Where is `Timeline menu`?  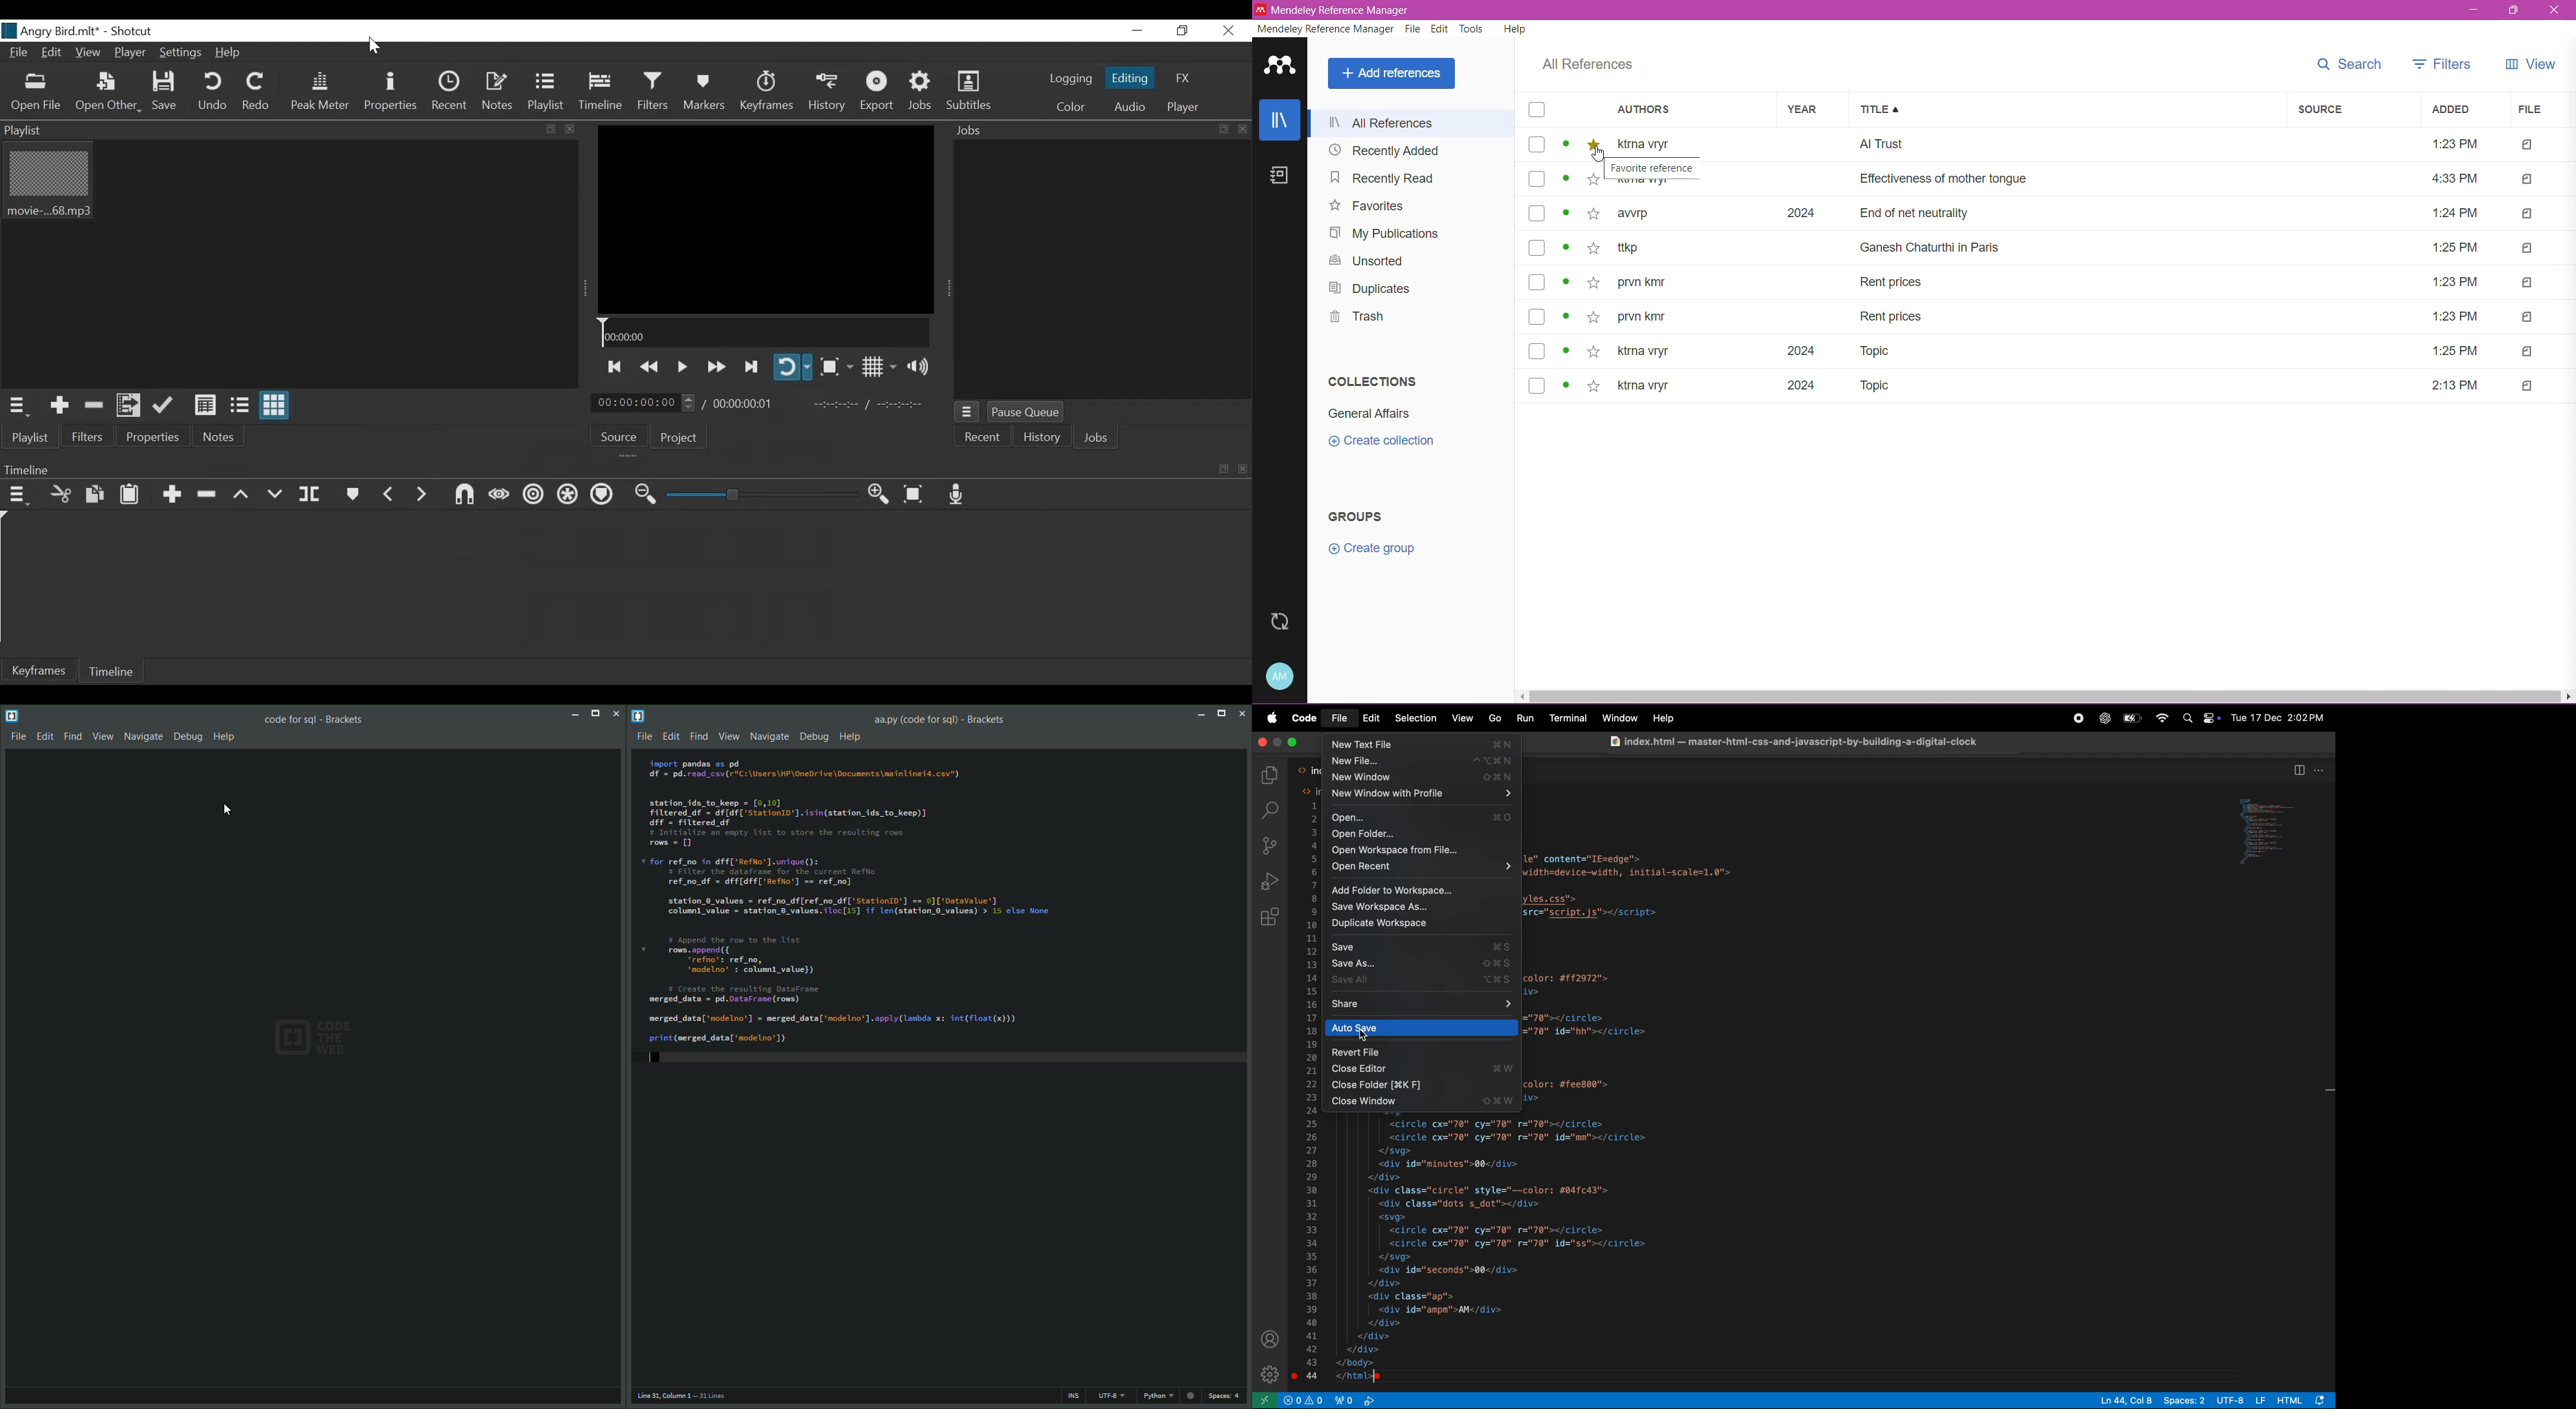 Timeline menu is located at coordinates (606, 470).